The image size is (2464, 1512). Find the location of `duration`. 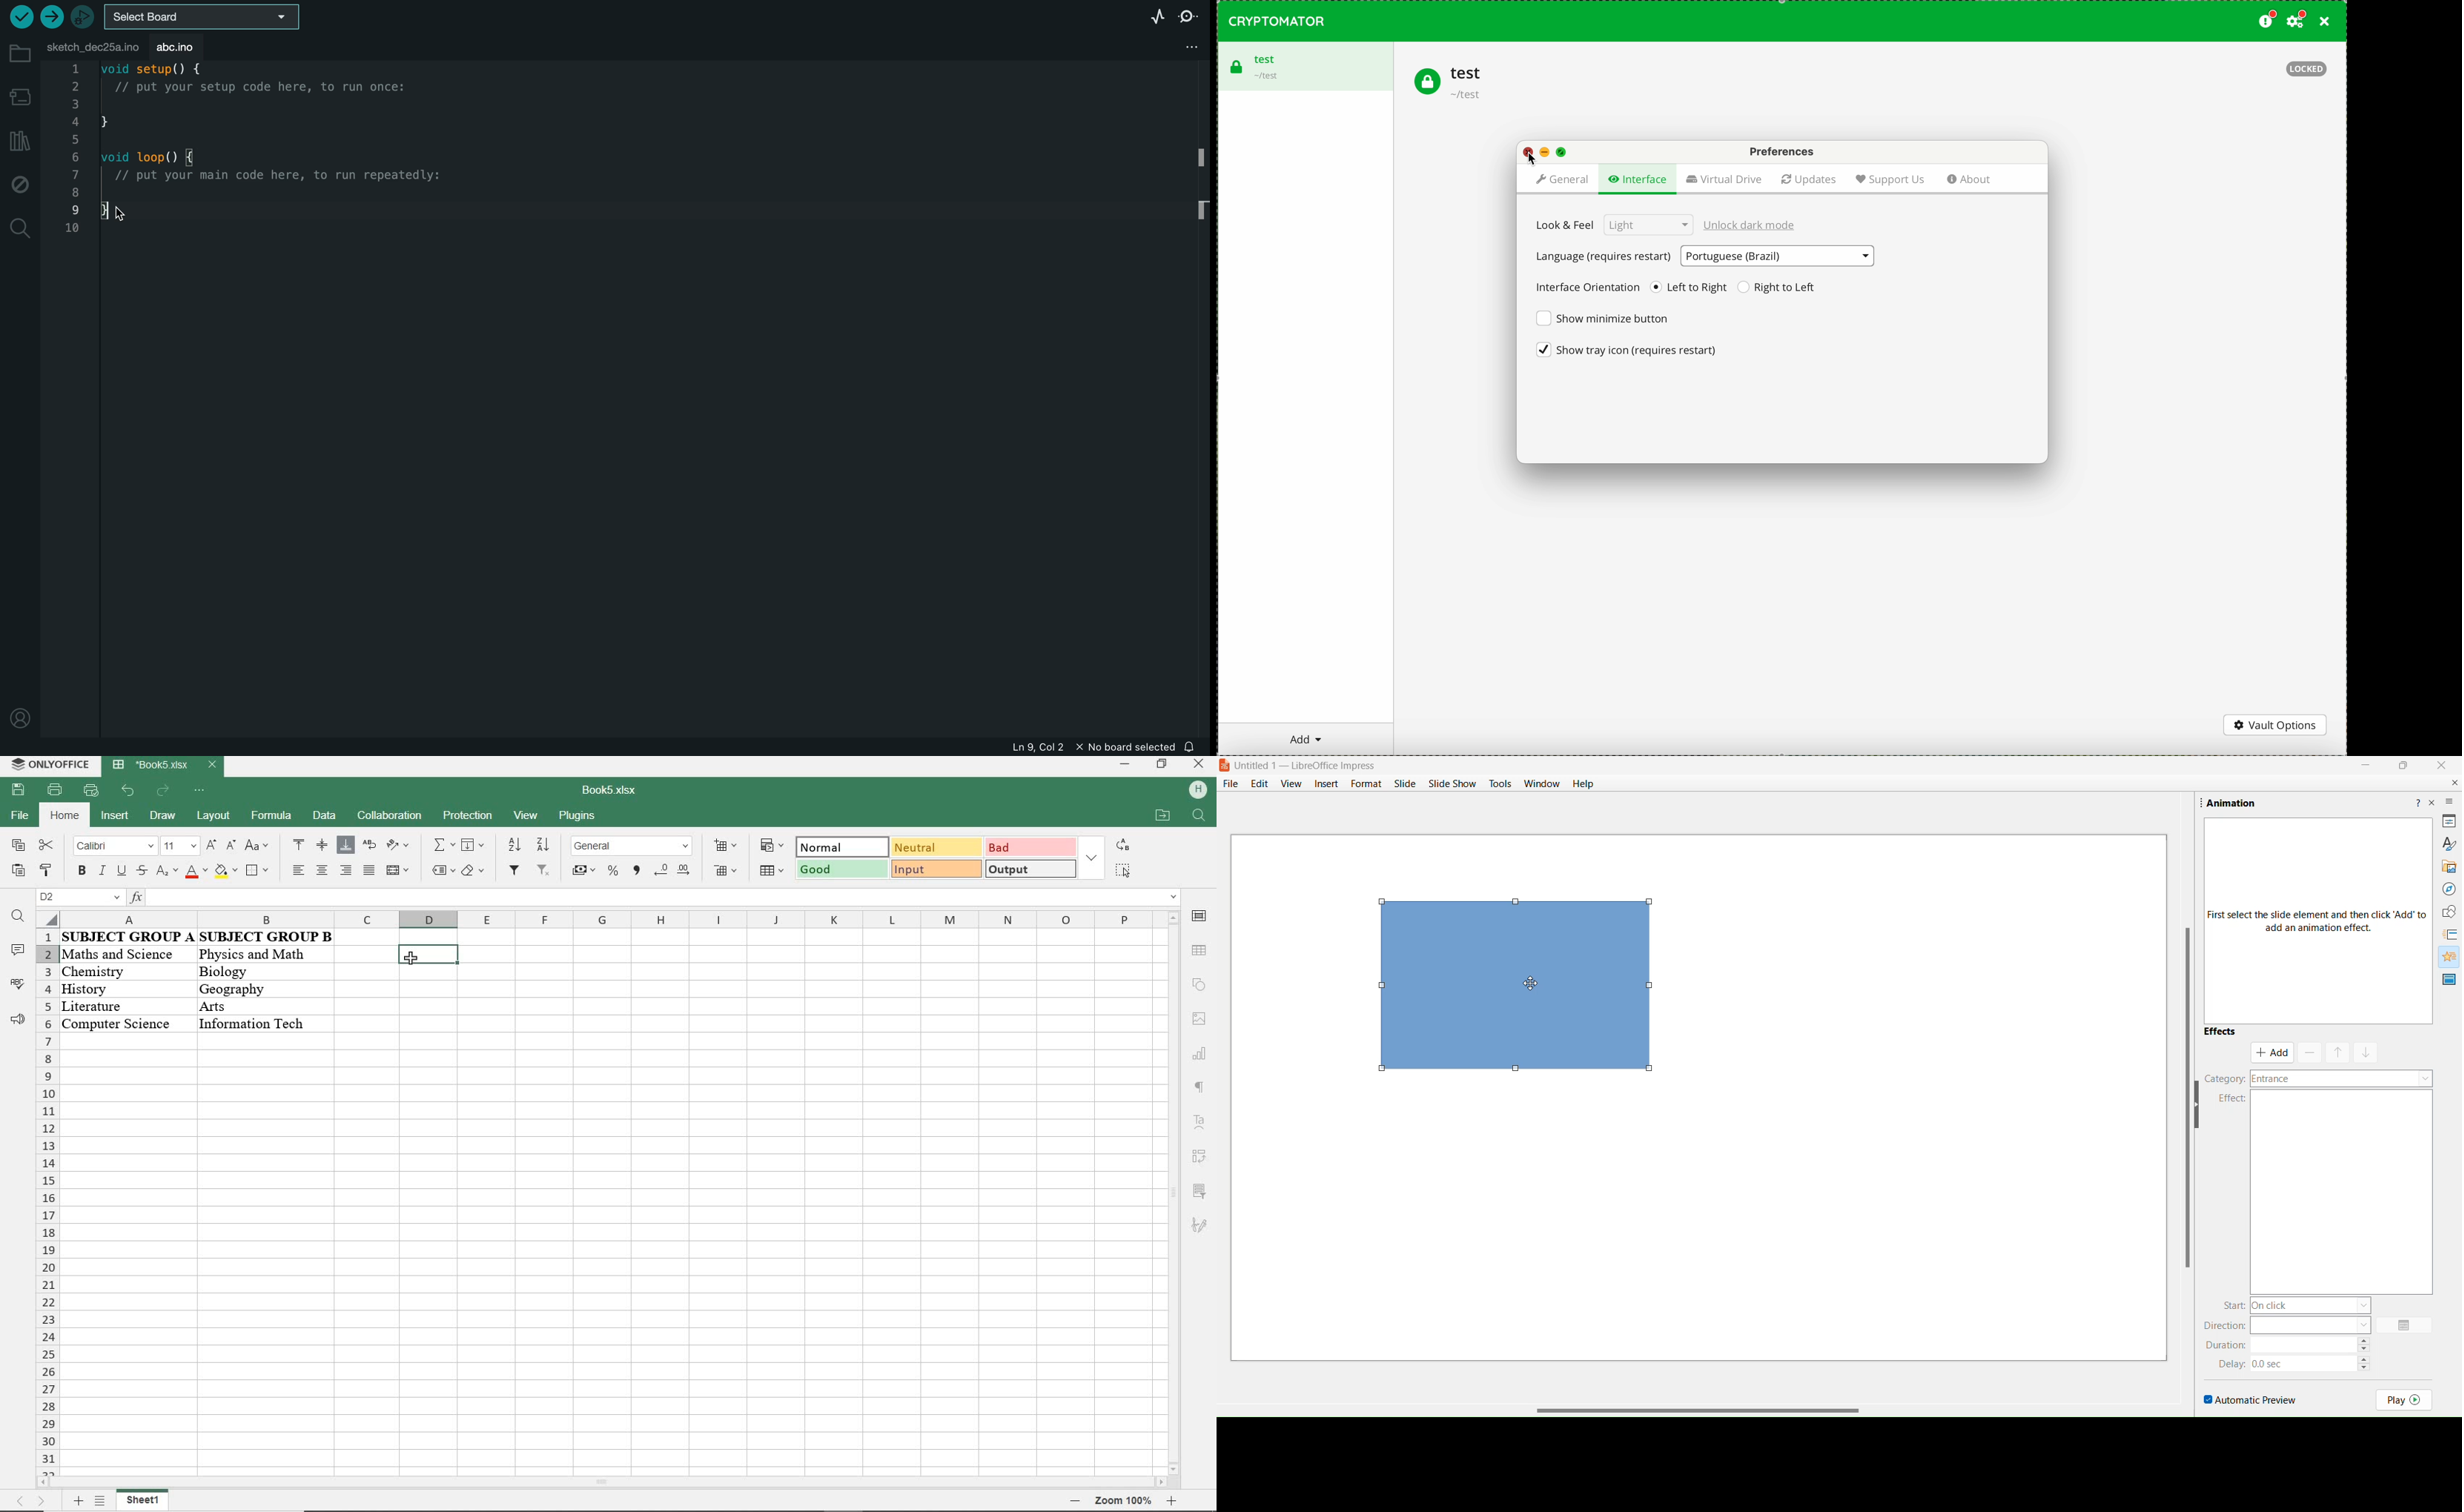

duration is located at coordinates (2228, 1345).